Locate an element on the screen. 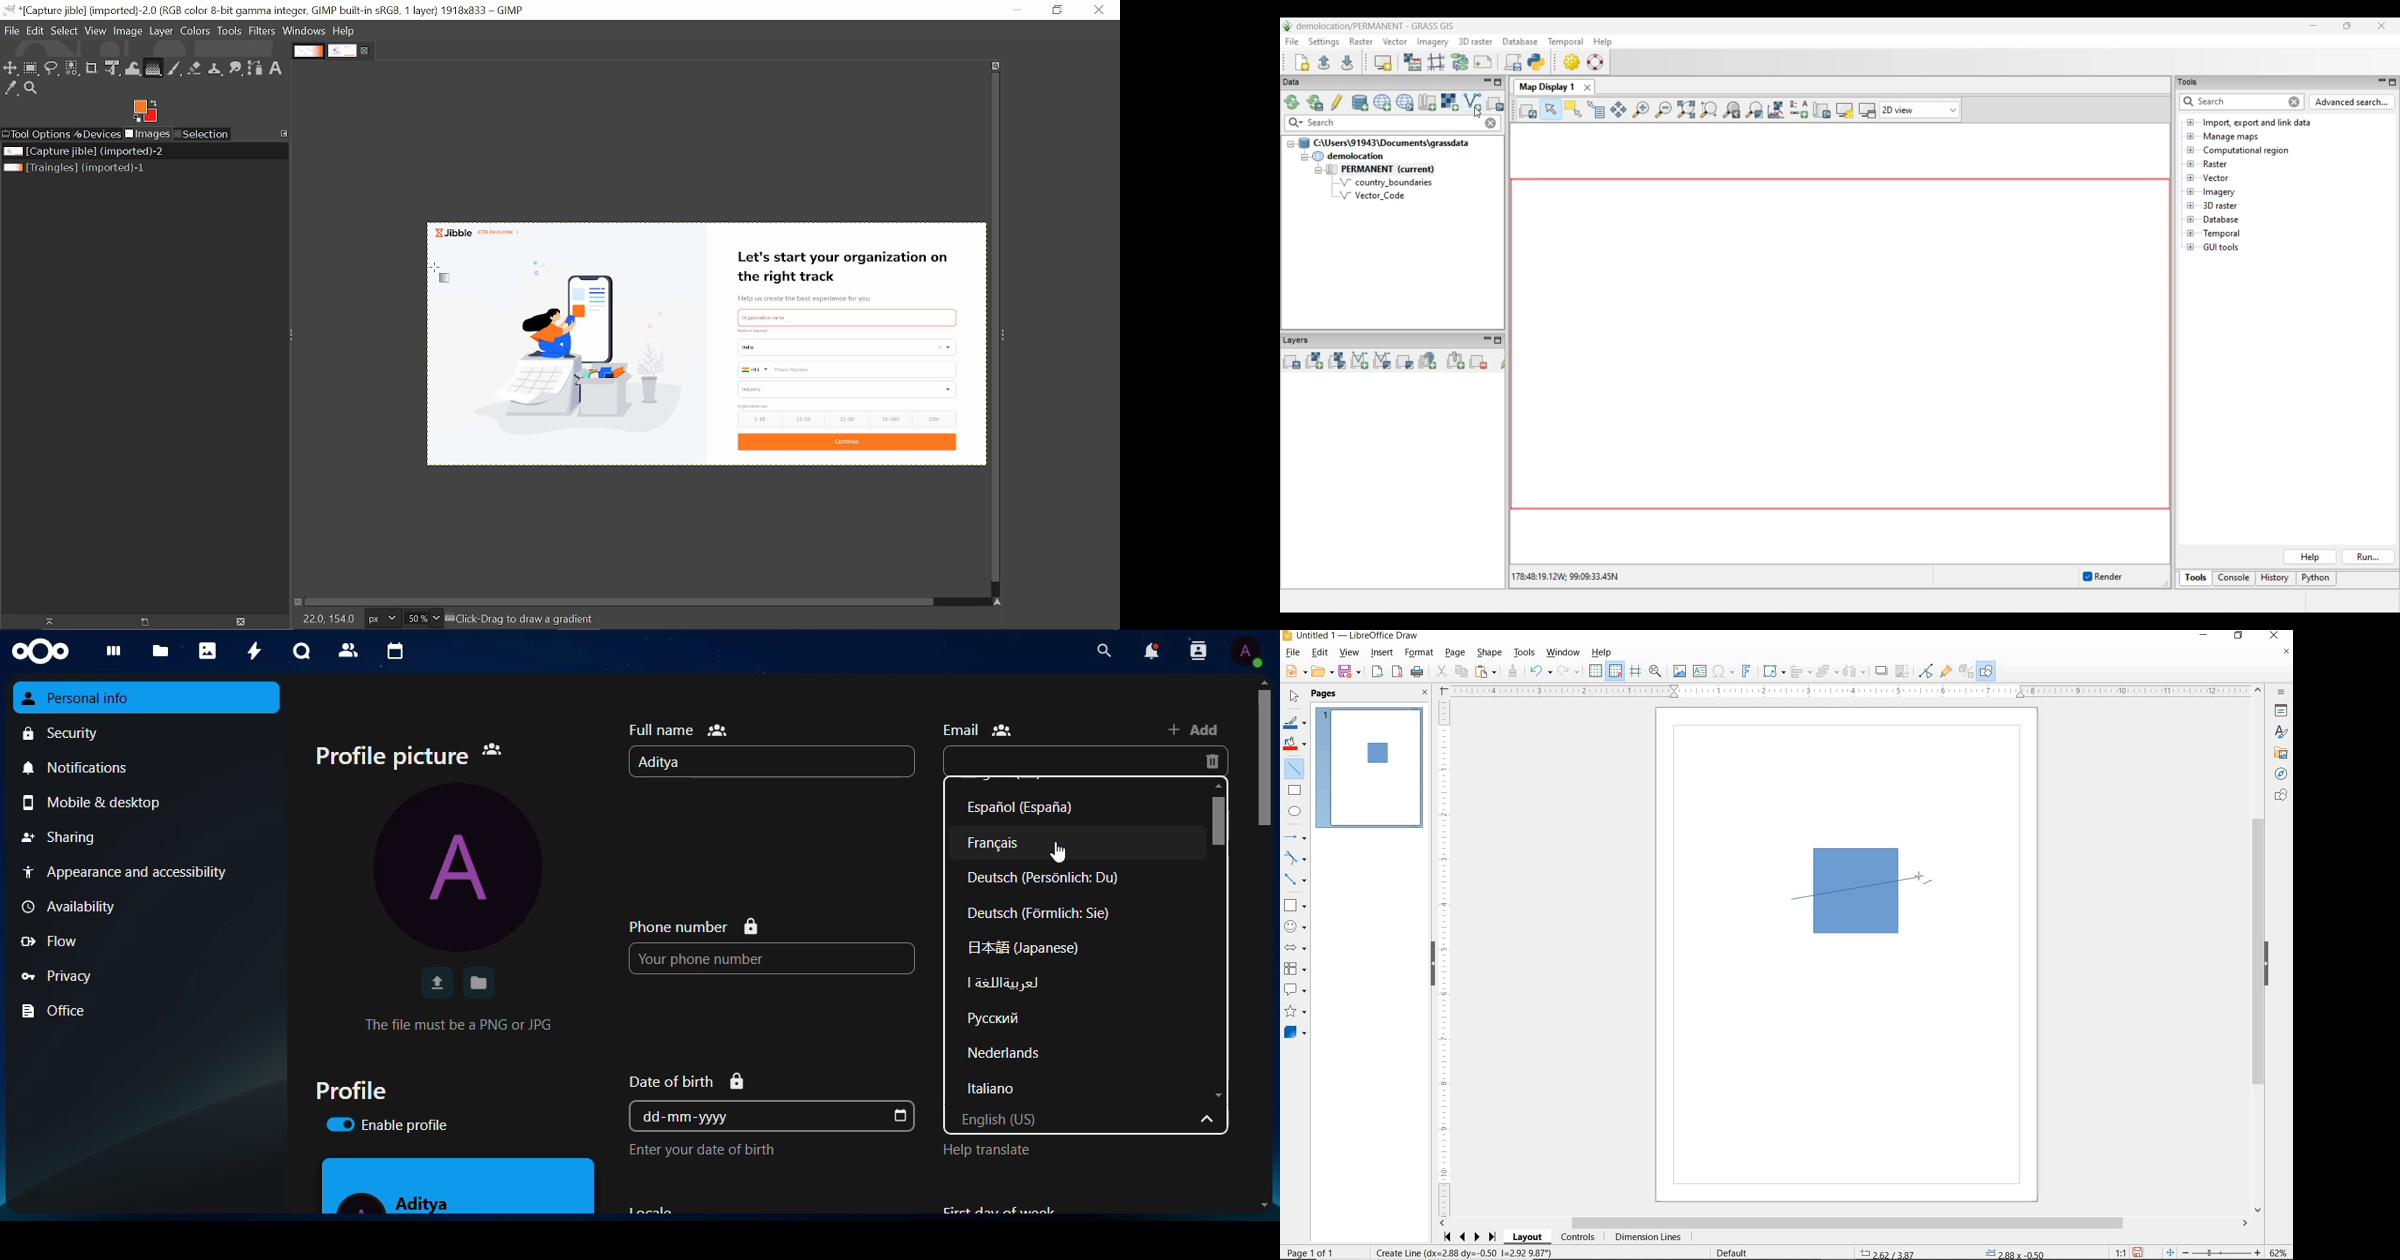  TOGGLE EXTRUSION is located at coordinates (1966, 670).